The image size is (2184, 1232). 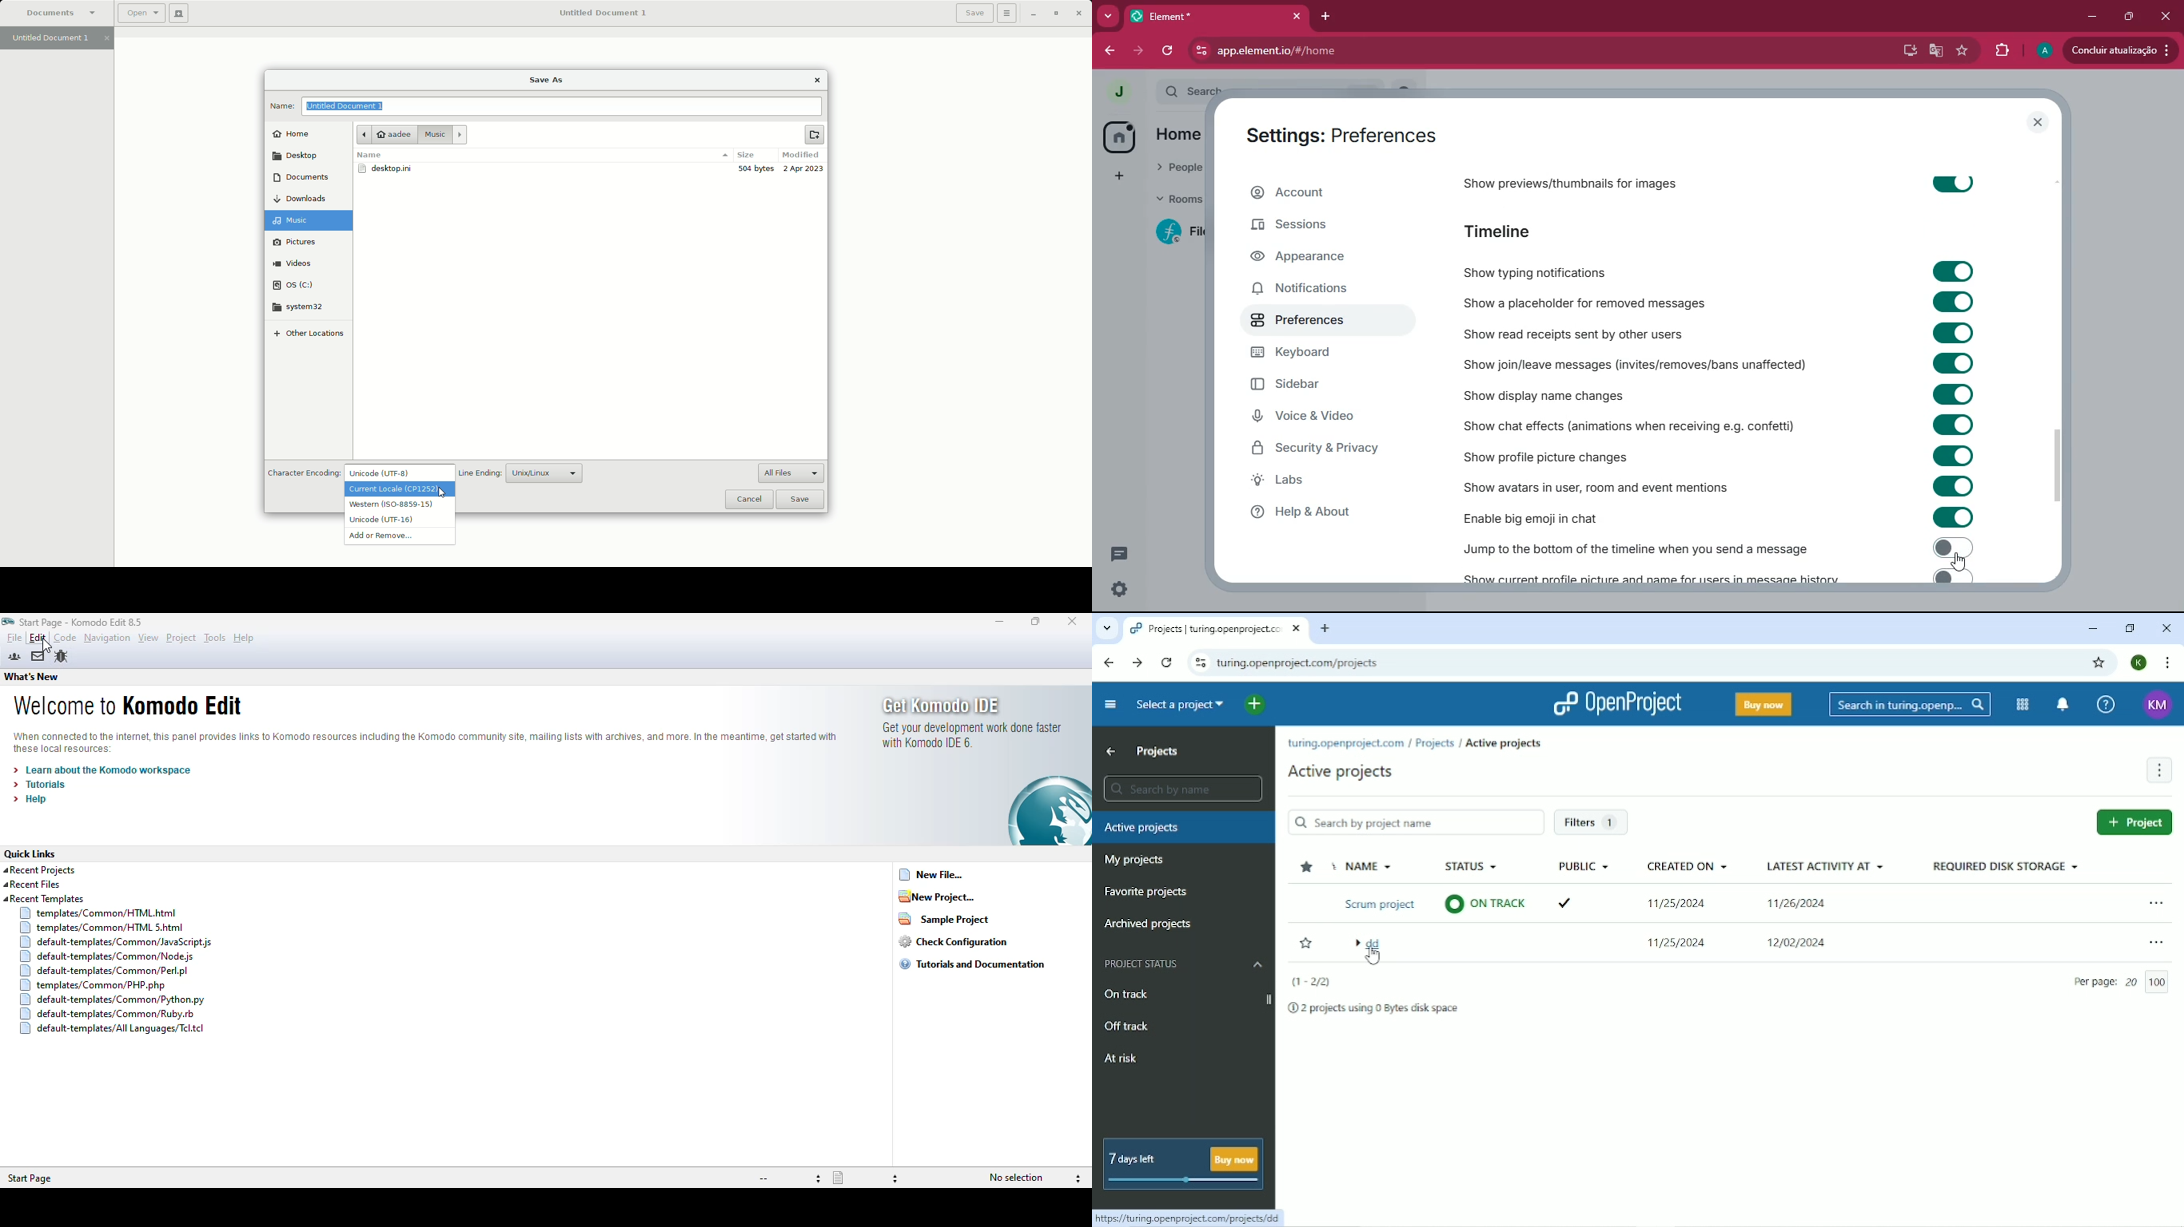 I want to click on back, so click(x=1106, y=50).